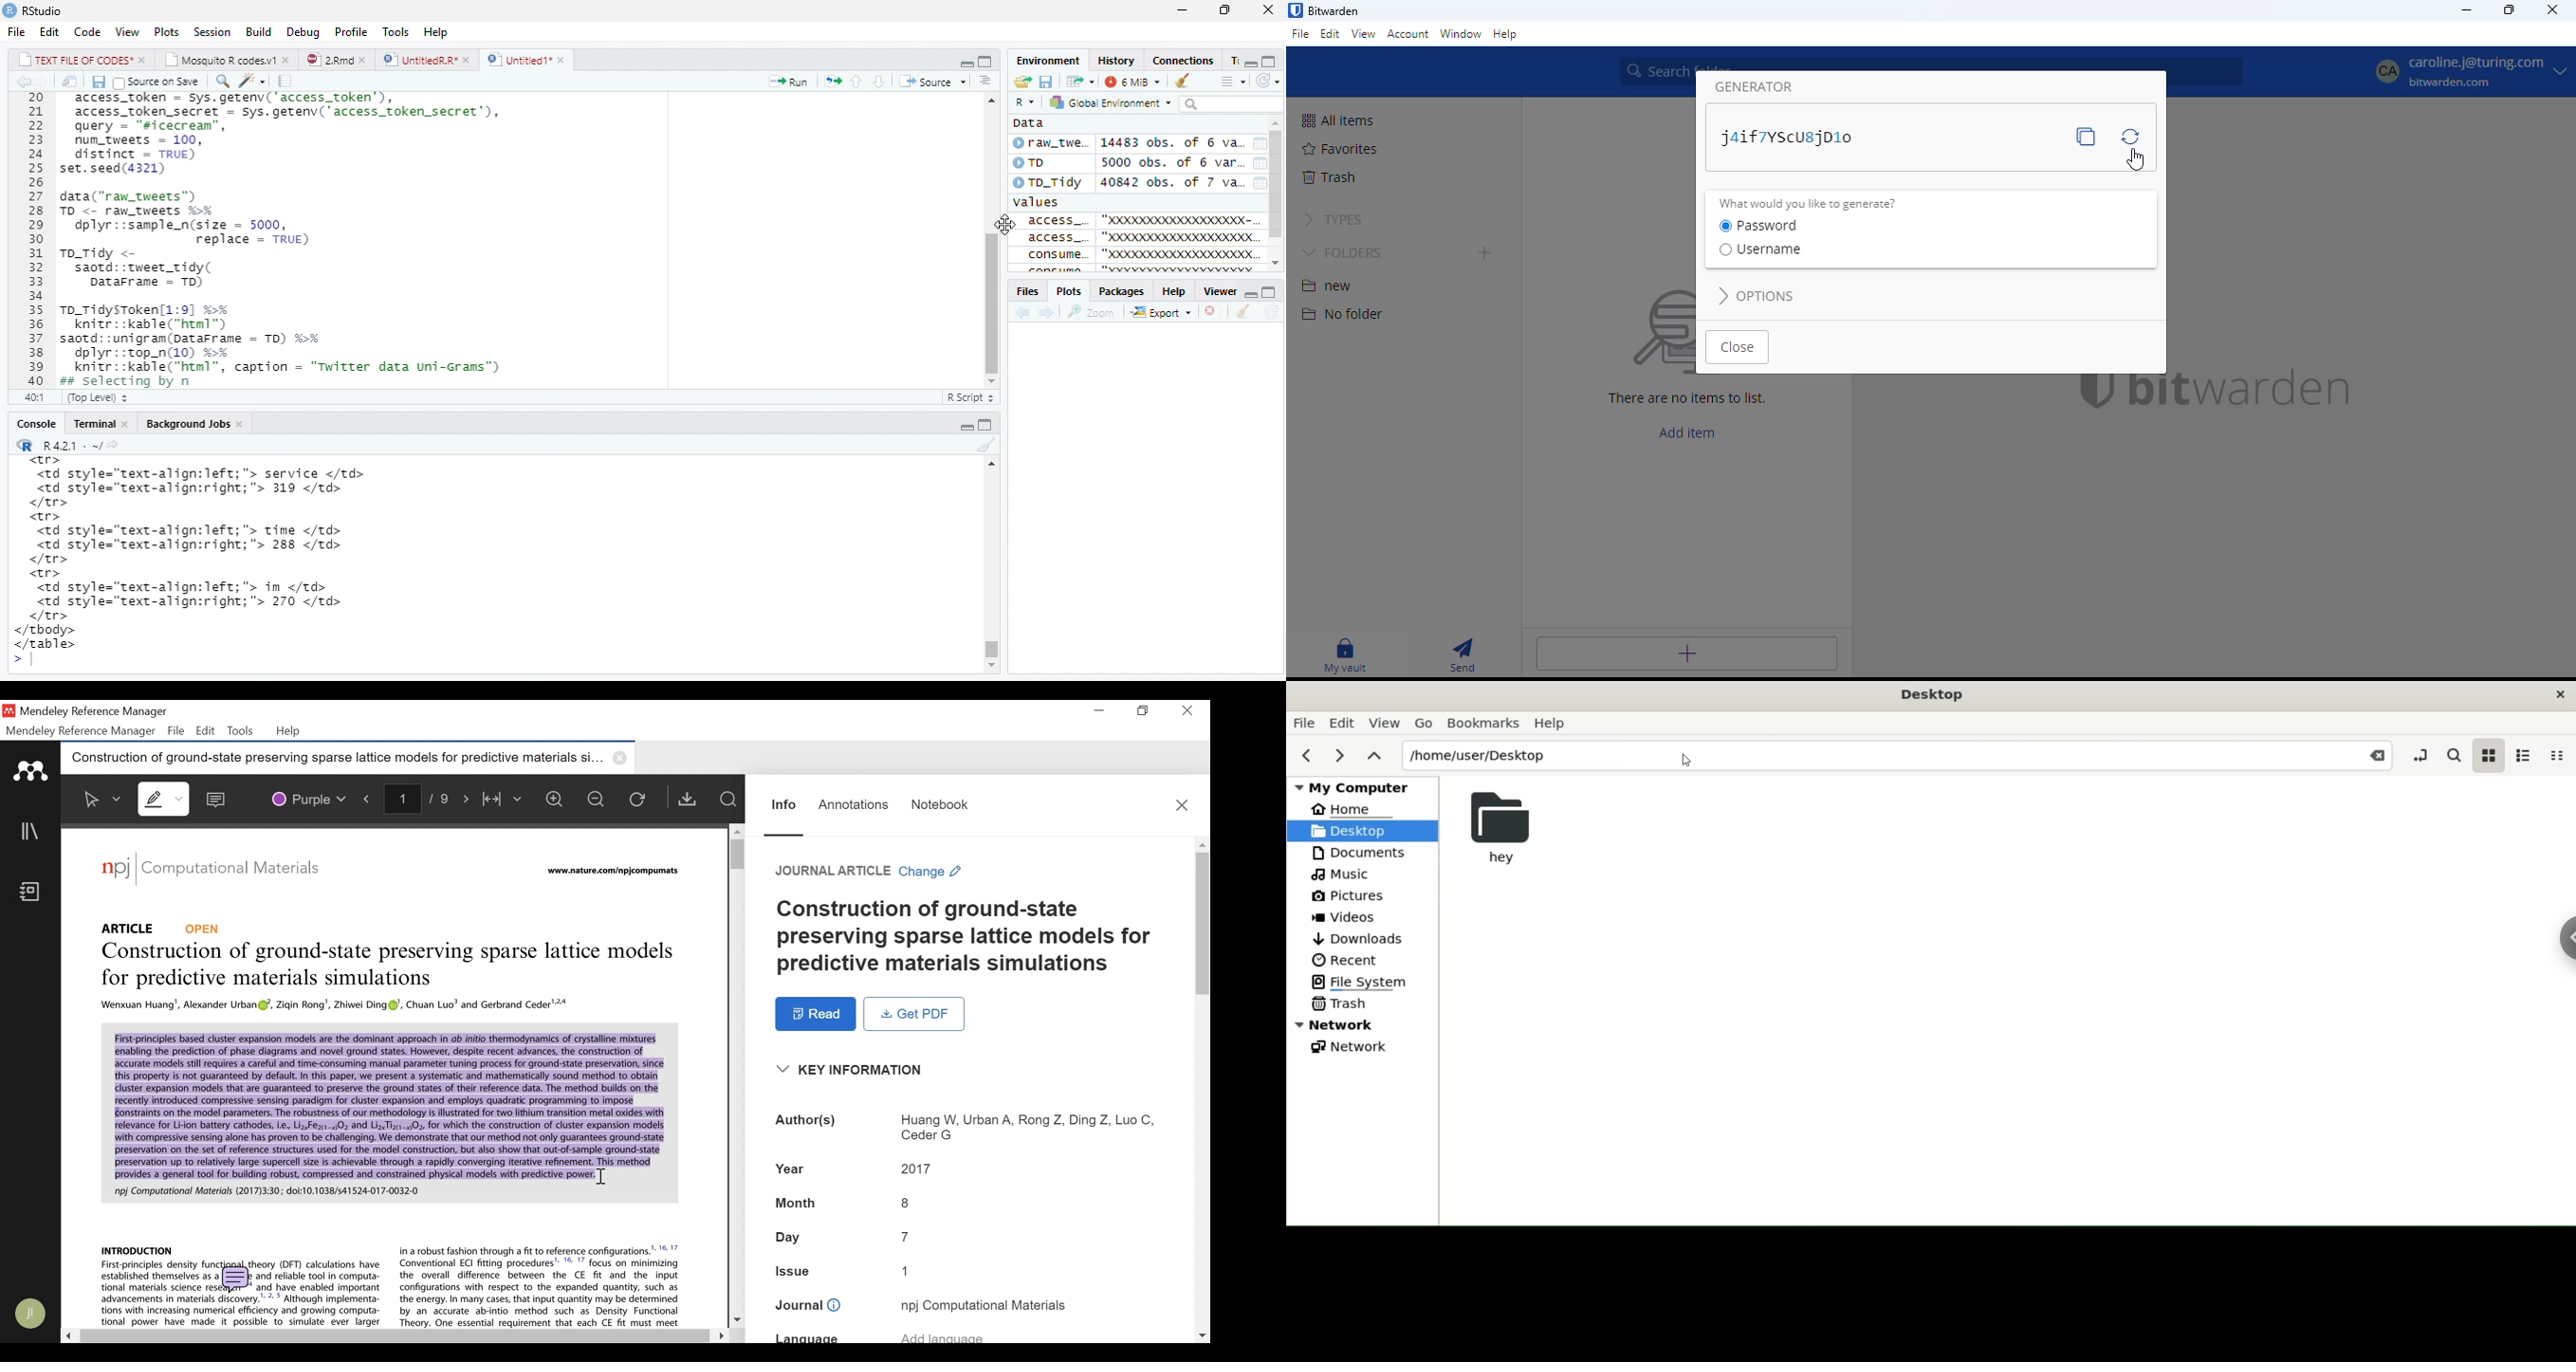 The image size is (2576, 1372). What do you see at coordinates (1115, 59) in the screenshot?
I see `History` at bounding box center [1115, 59].